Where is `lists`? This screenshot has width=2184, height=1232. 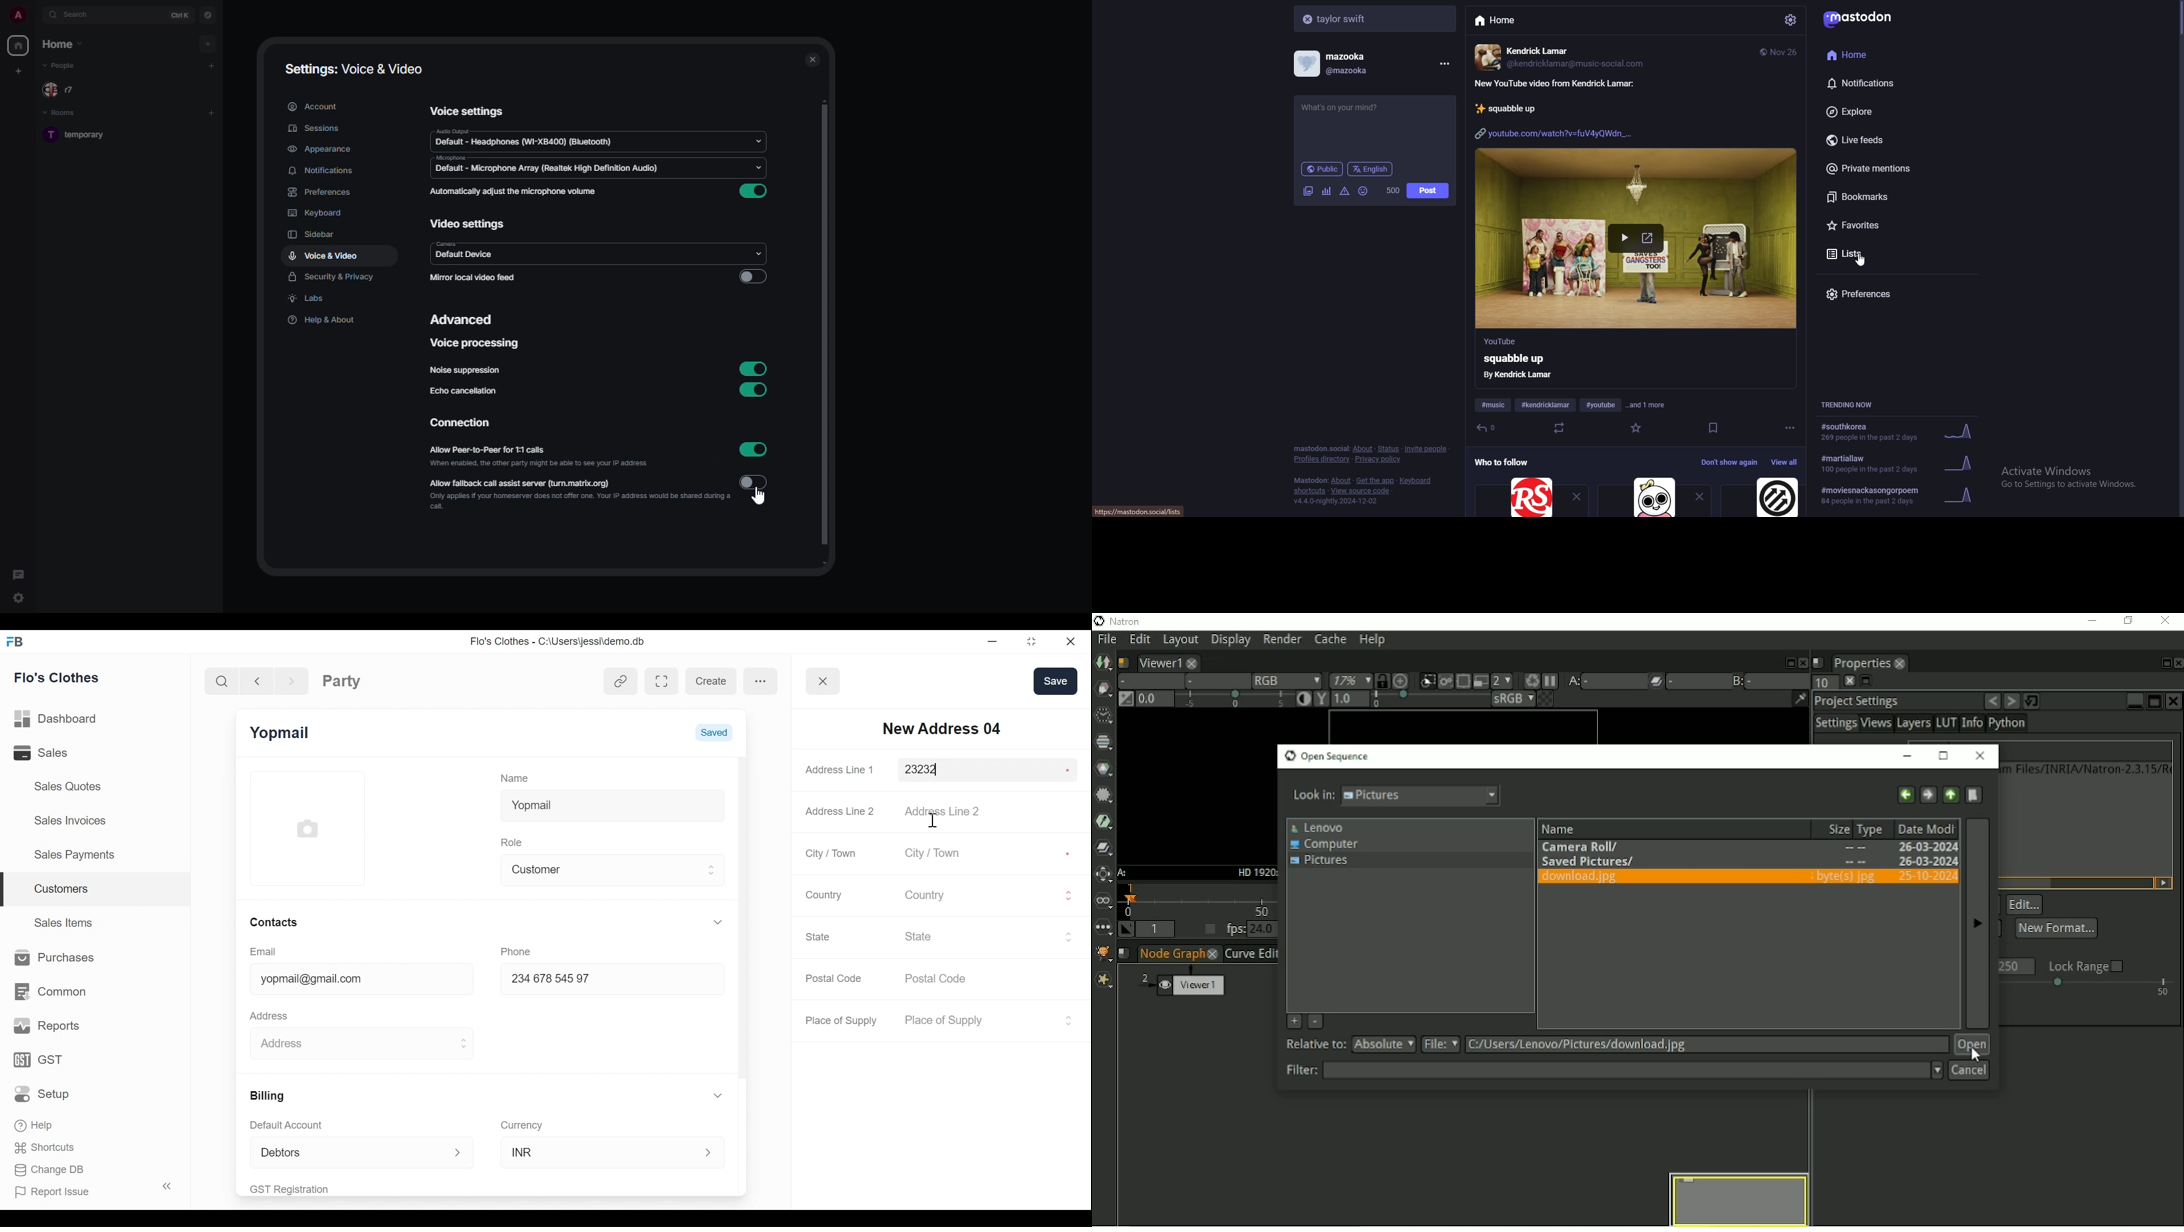
lists is located at coordinates (1889, 253).